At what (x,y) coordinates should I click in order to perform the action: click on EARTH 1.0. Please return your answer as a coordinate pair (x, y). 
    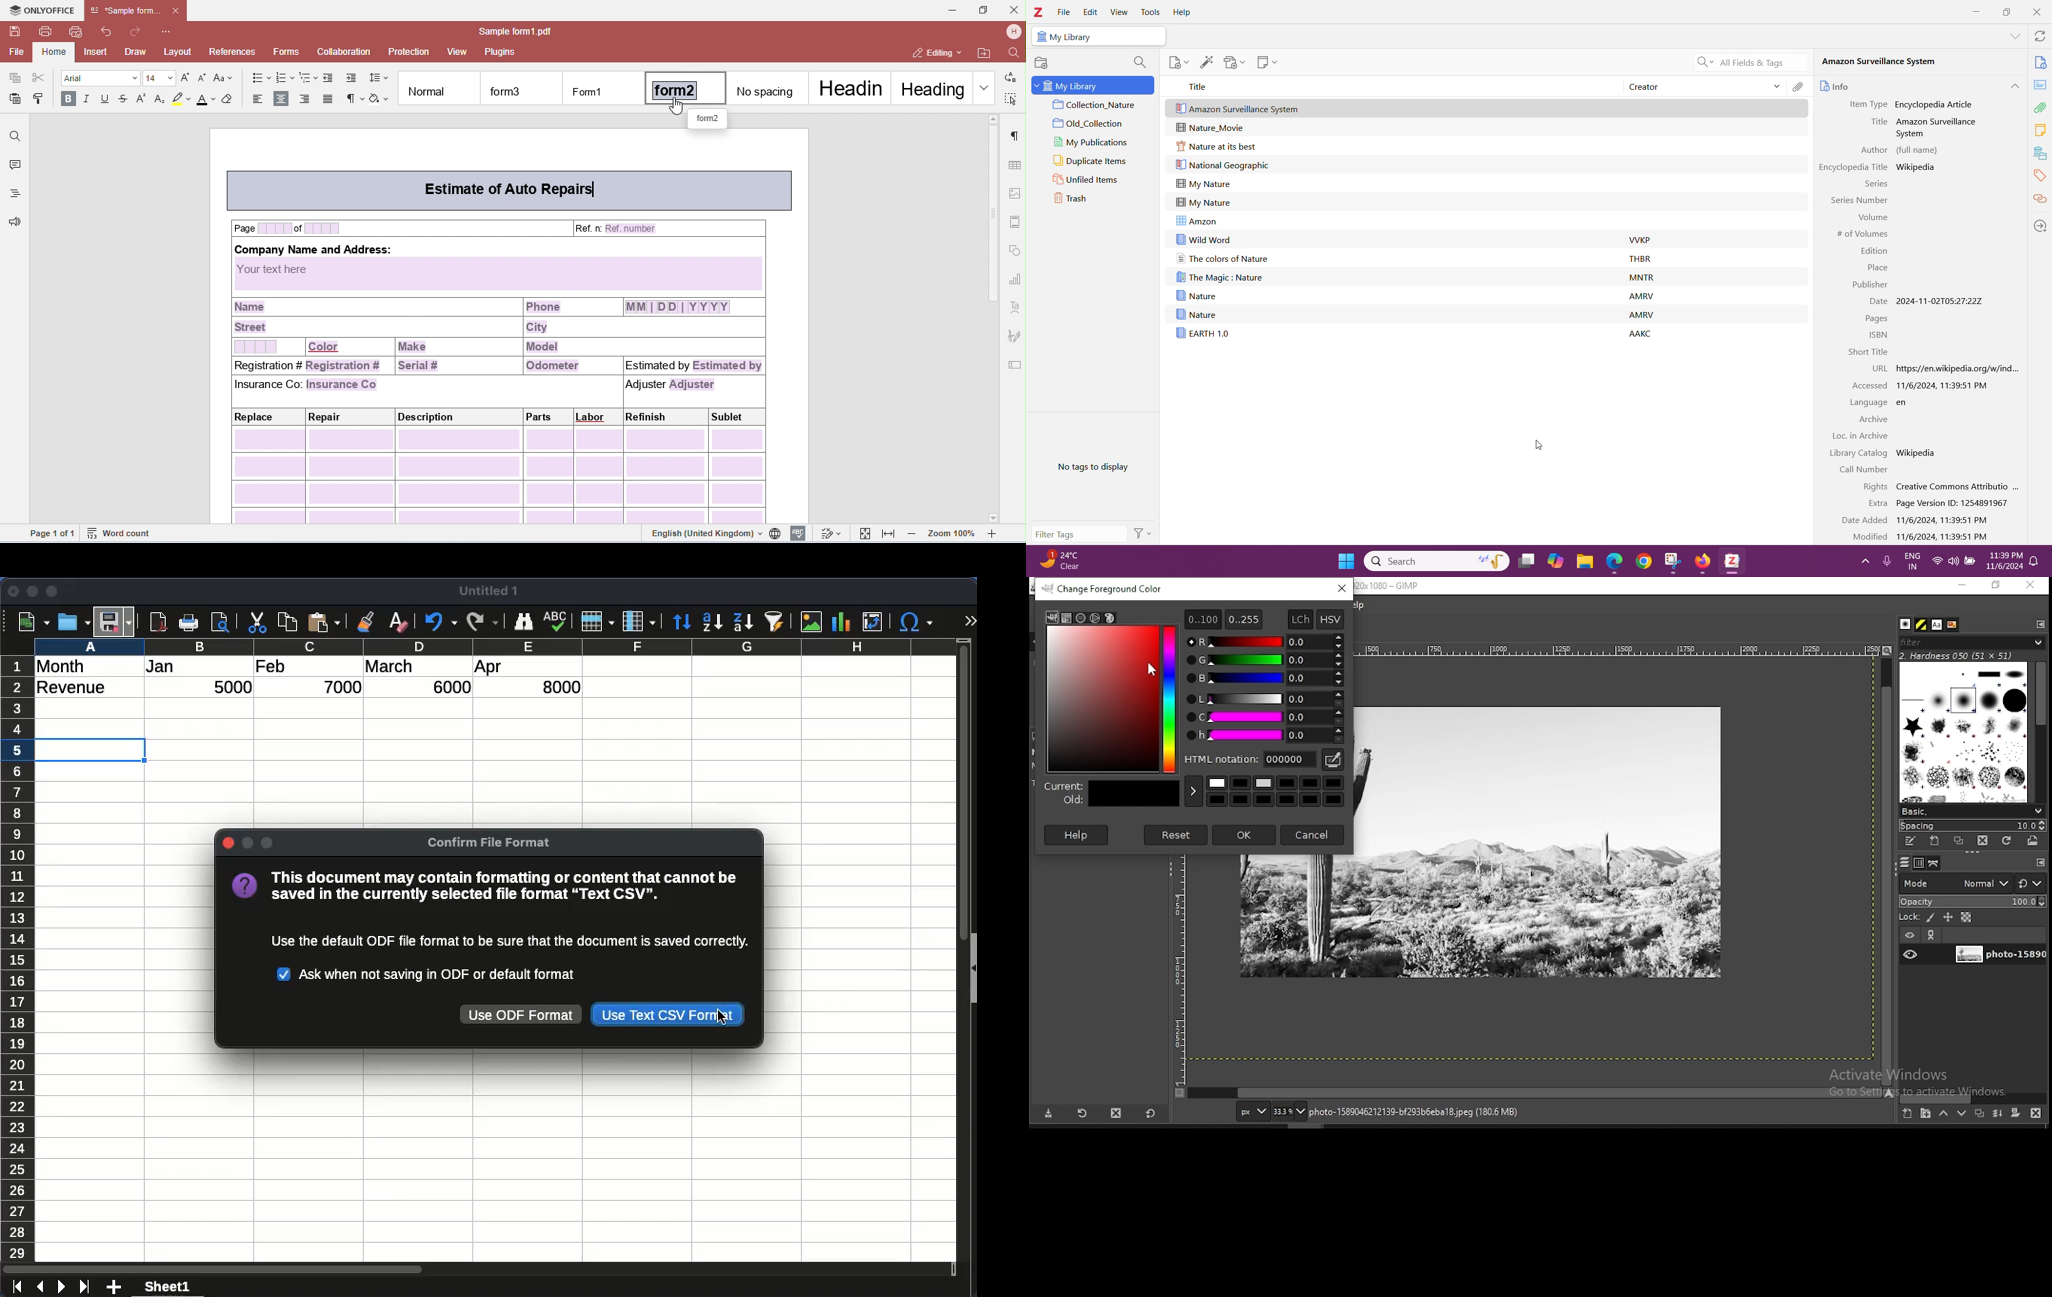
    Looking at the image, I should click on (1202, 333).